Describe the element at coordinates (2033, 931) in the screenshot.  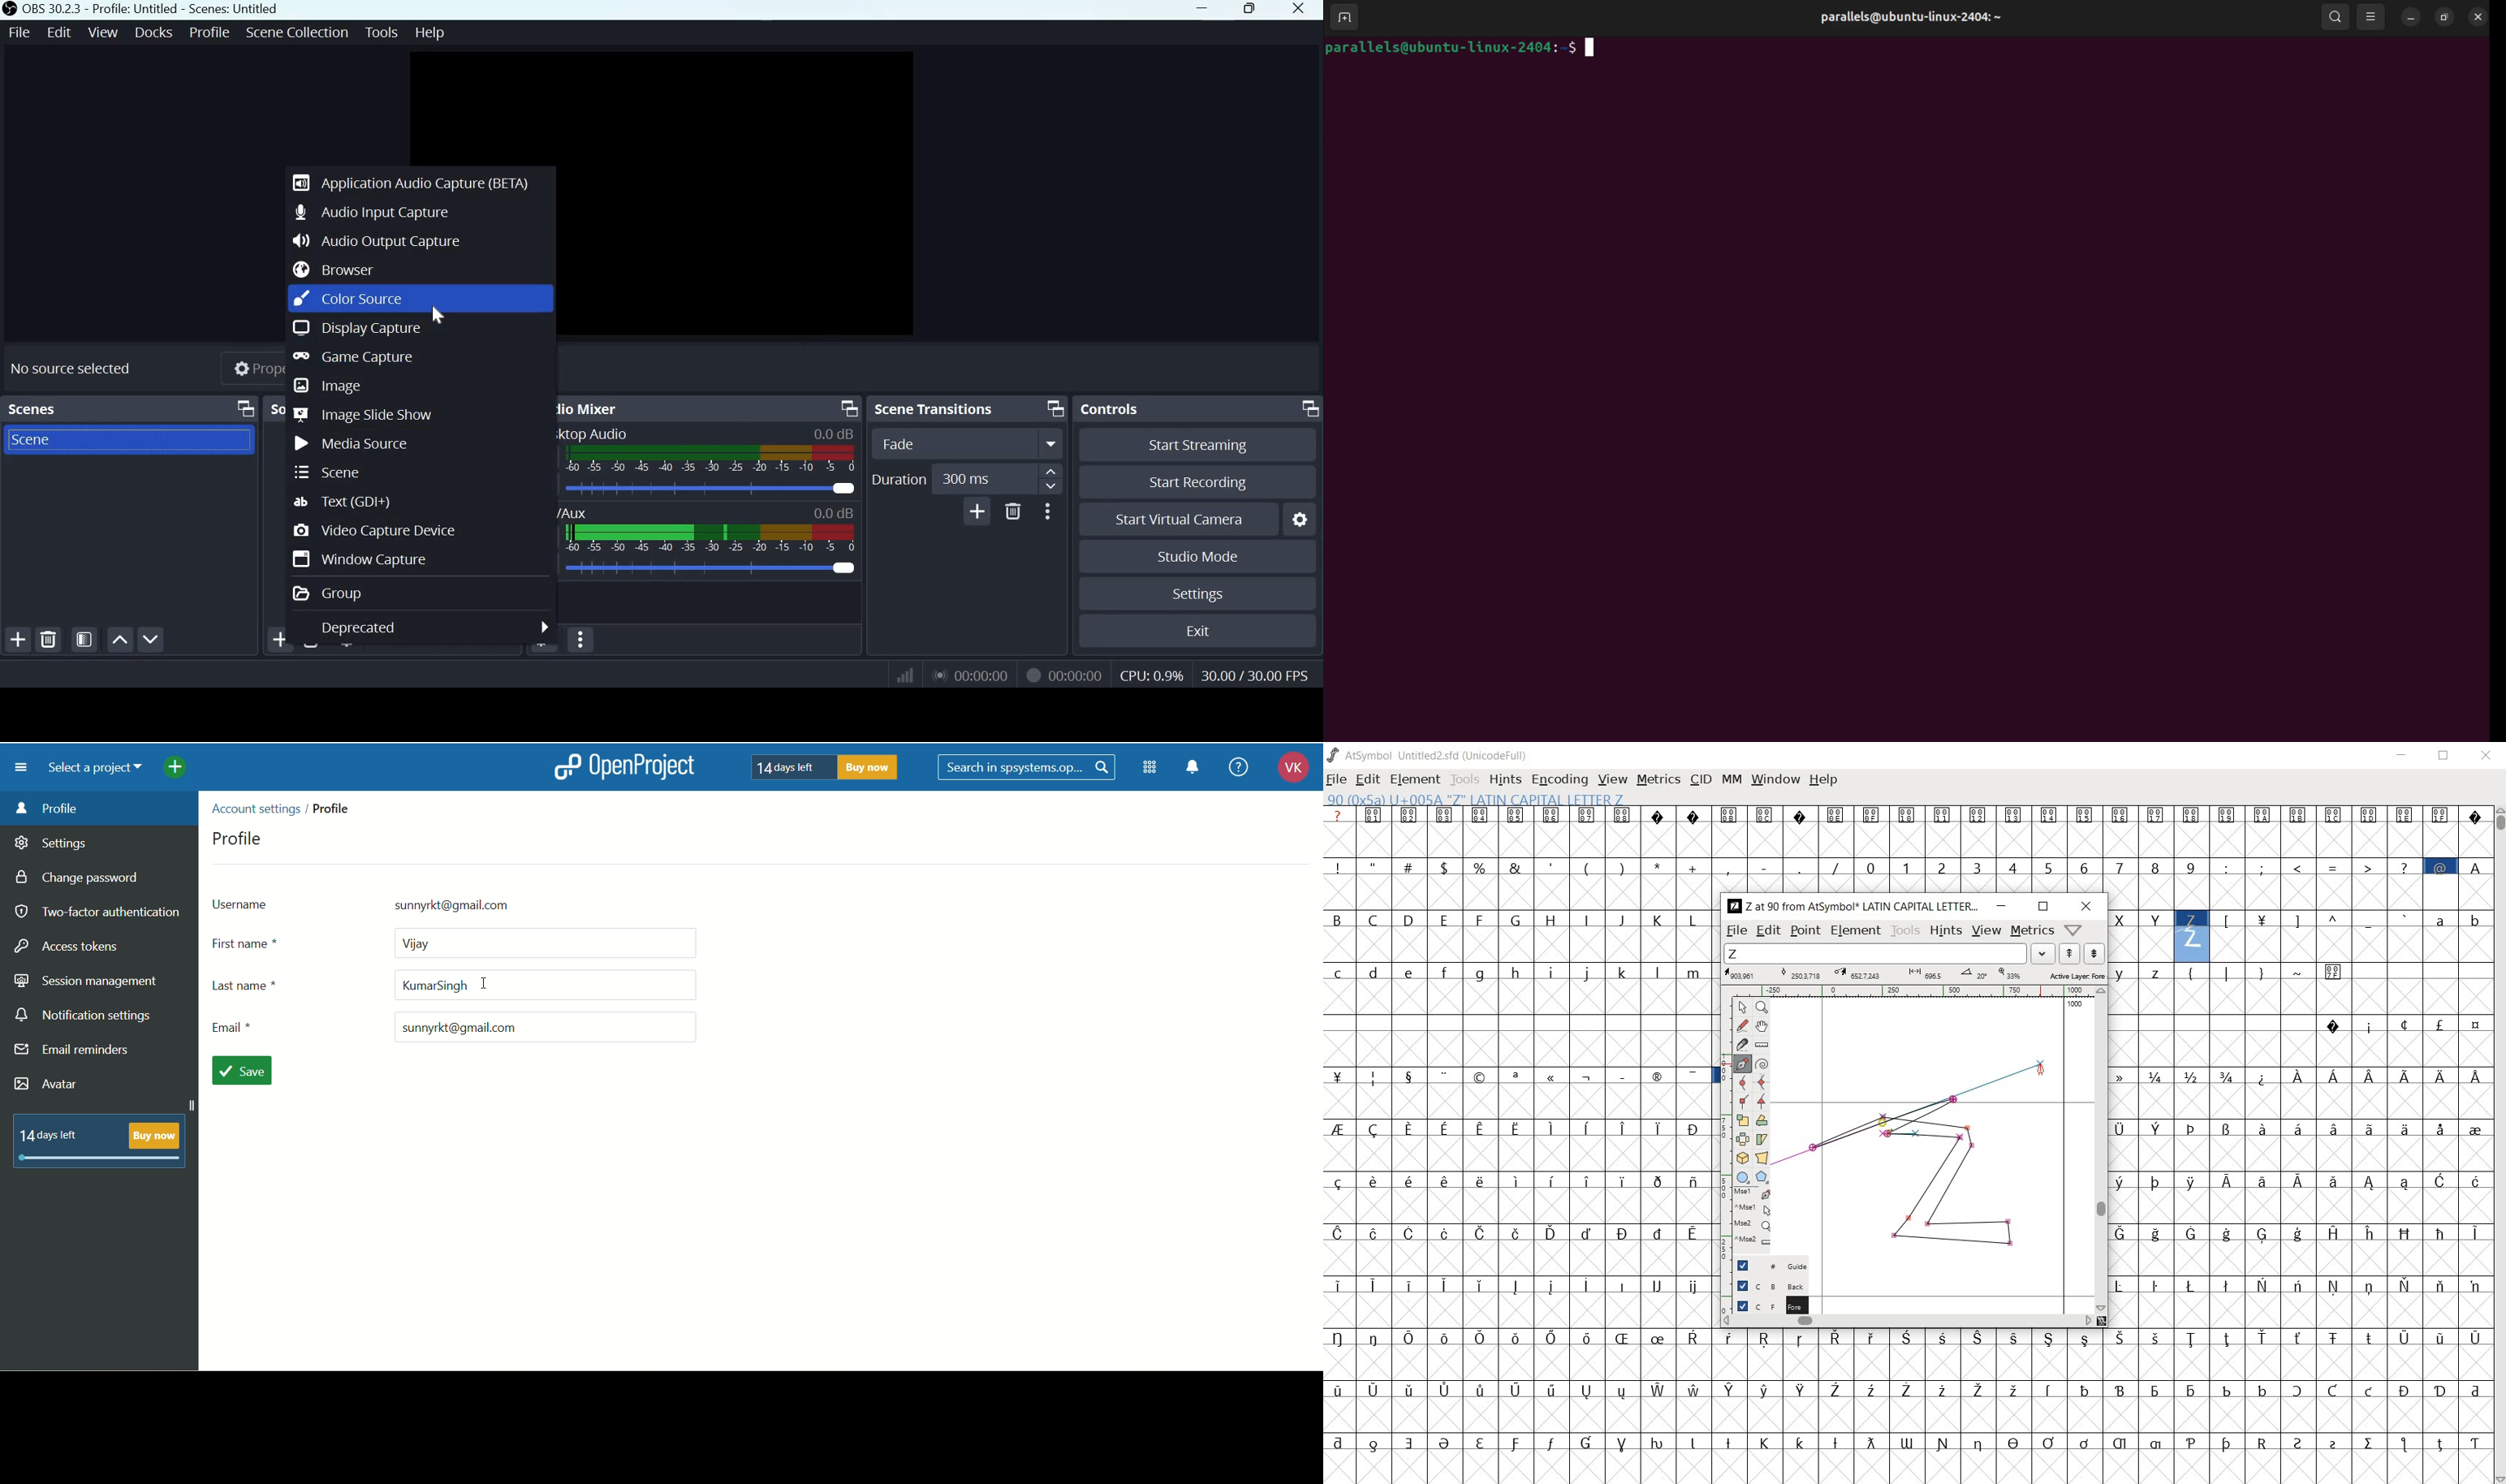
I see `metrics` at that location.